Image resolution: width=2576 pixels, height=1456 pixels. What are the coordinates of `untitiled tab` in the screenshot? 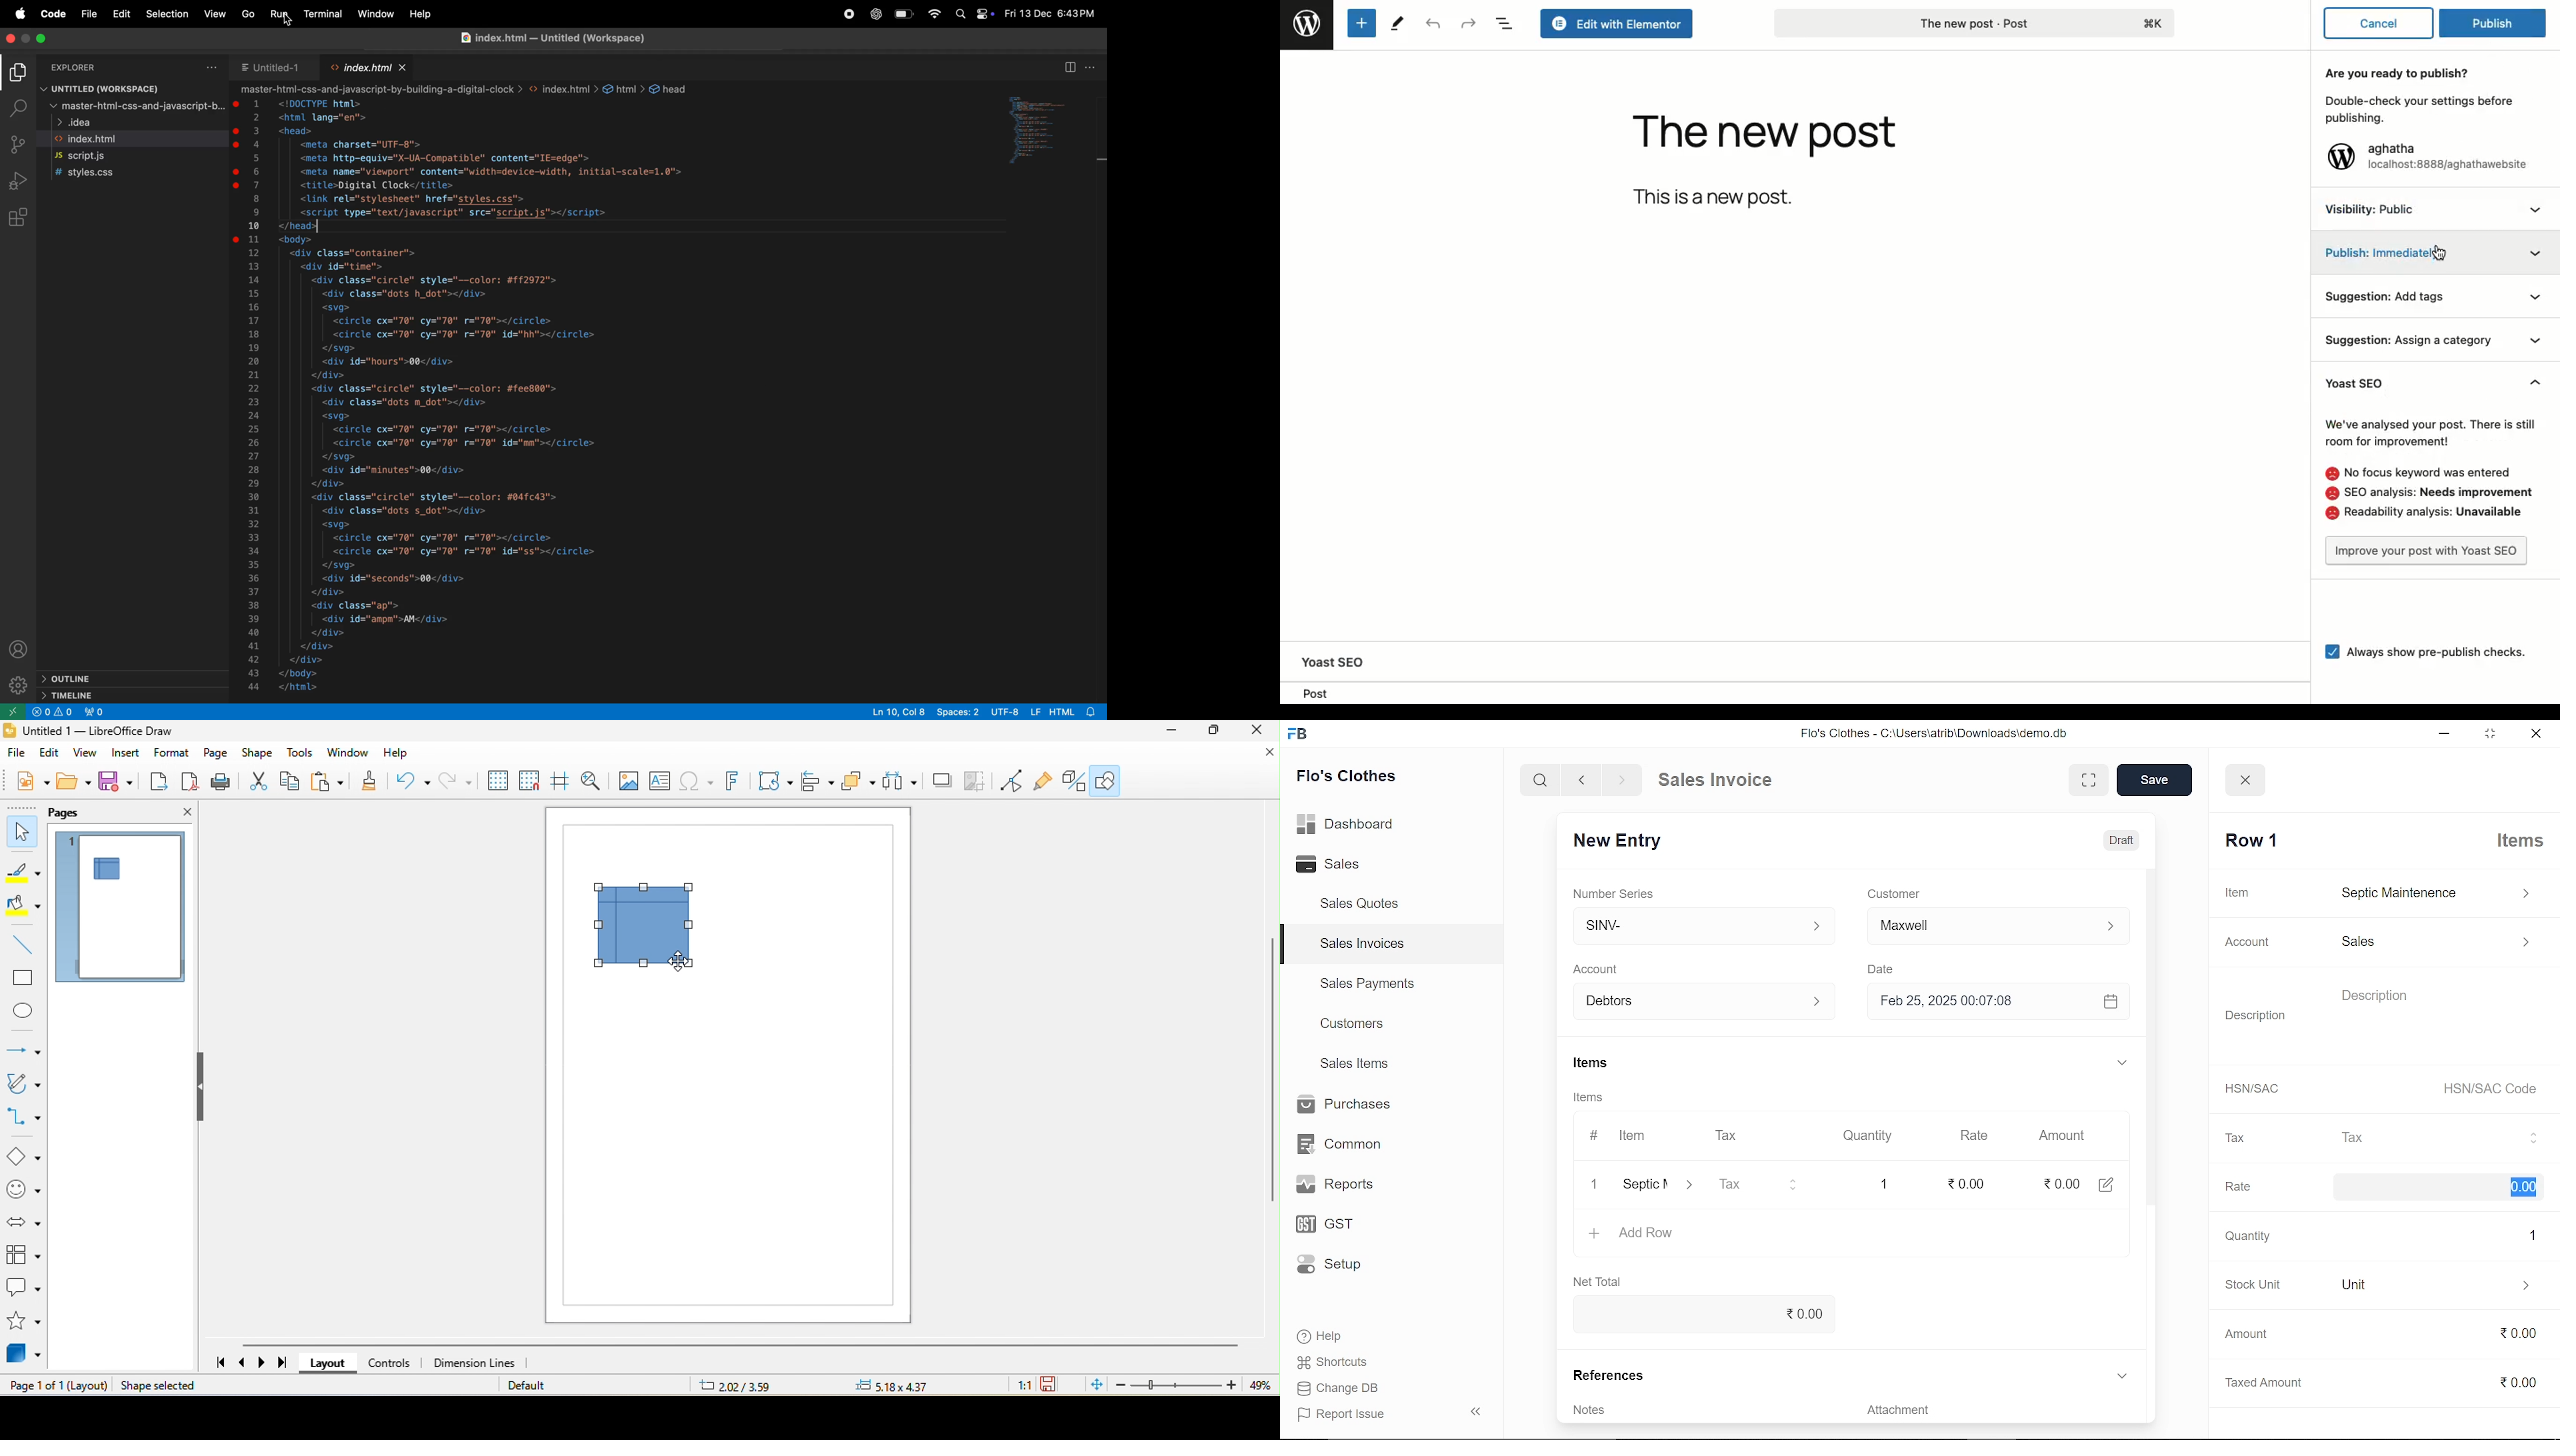 It's located at (281, 67).